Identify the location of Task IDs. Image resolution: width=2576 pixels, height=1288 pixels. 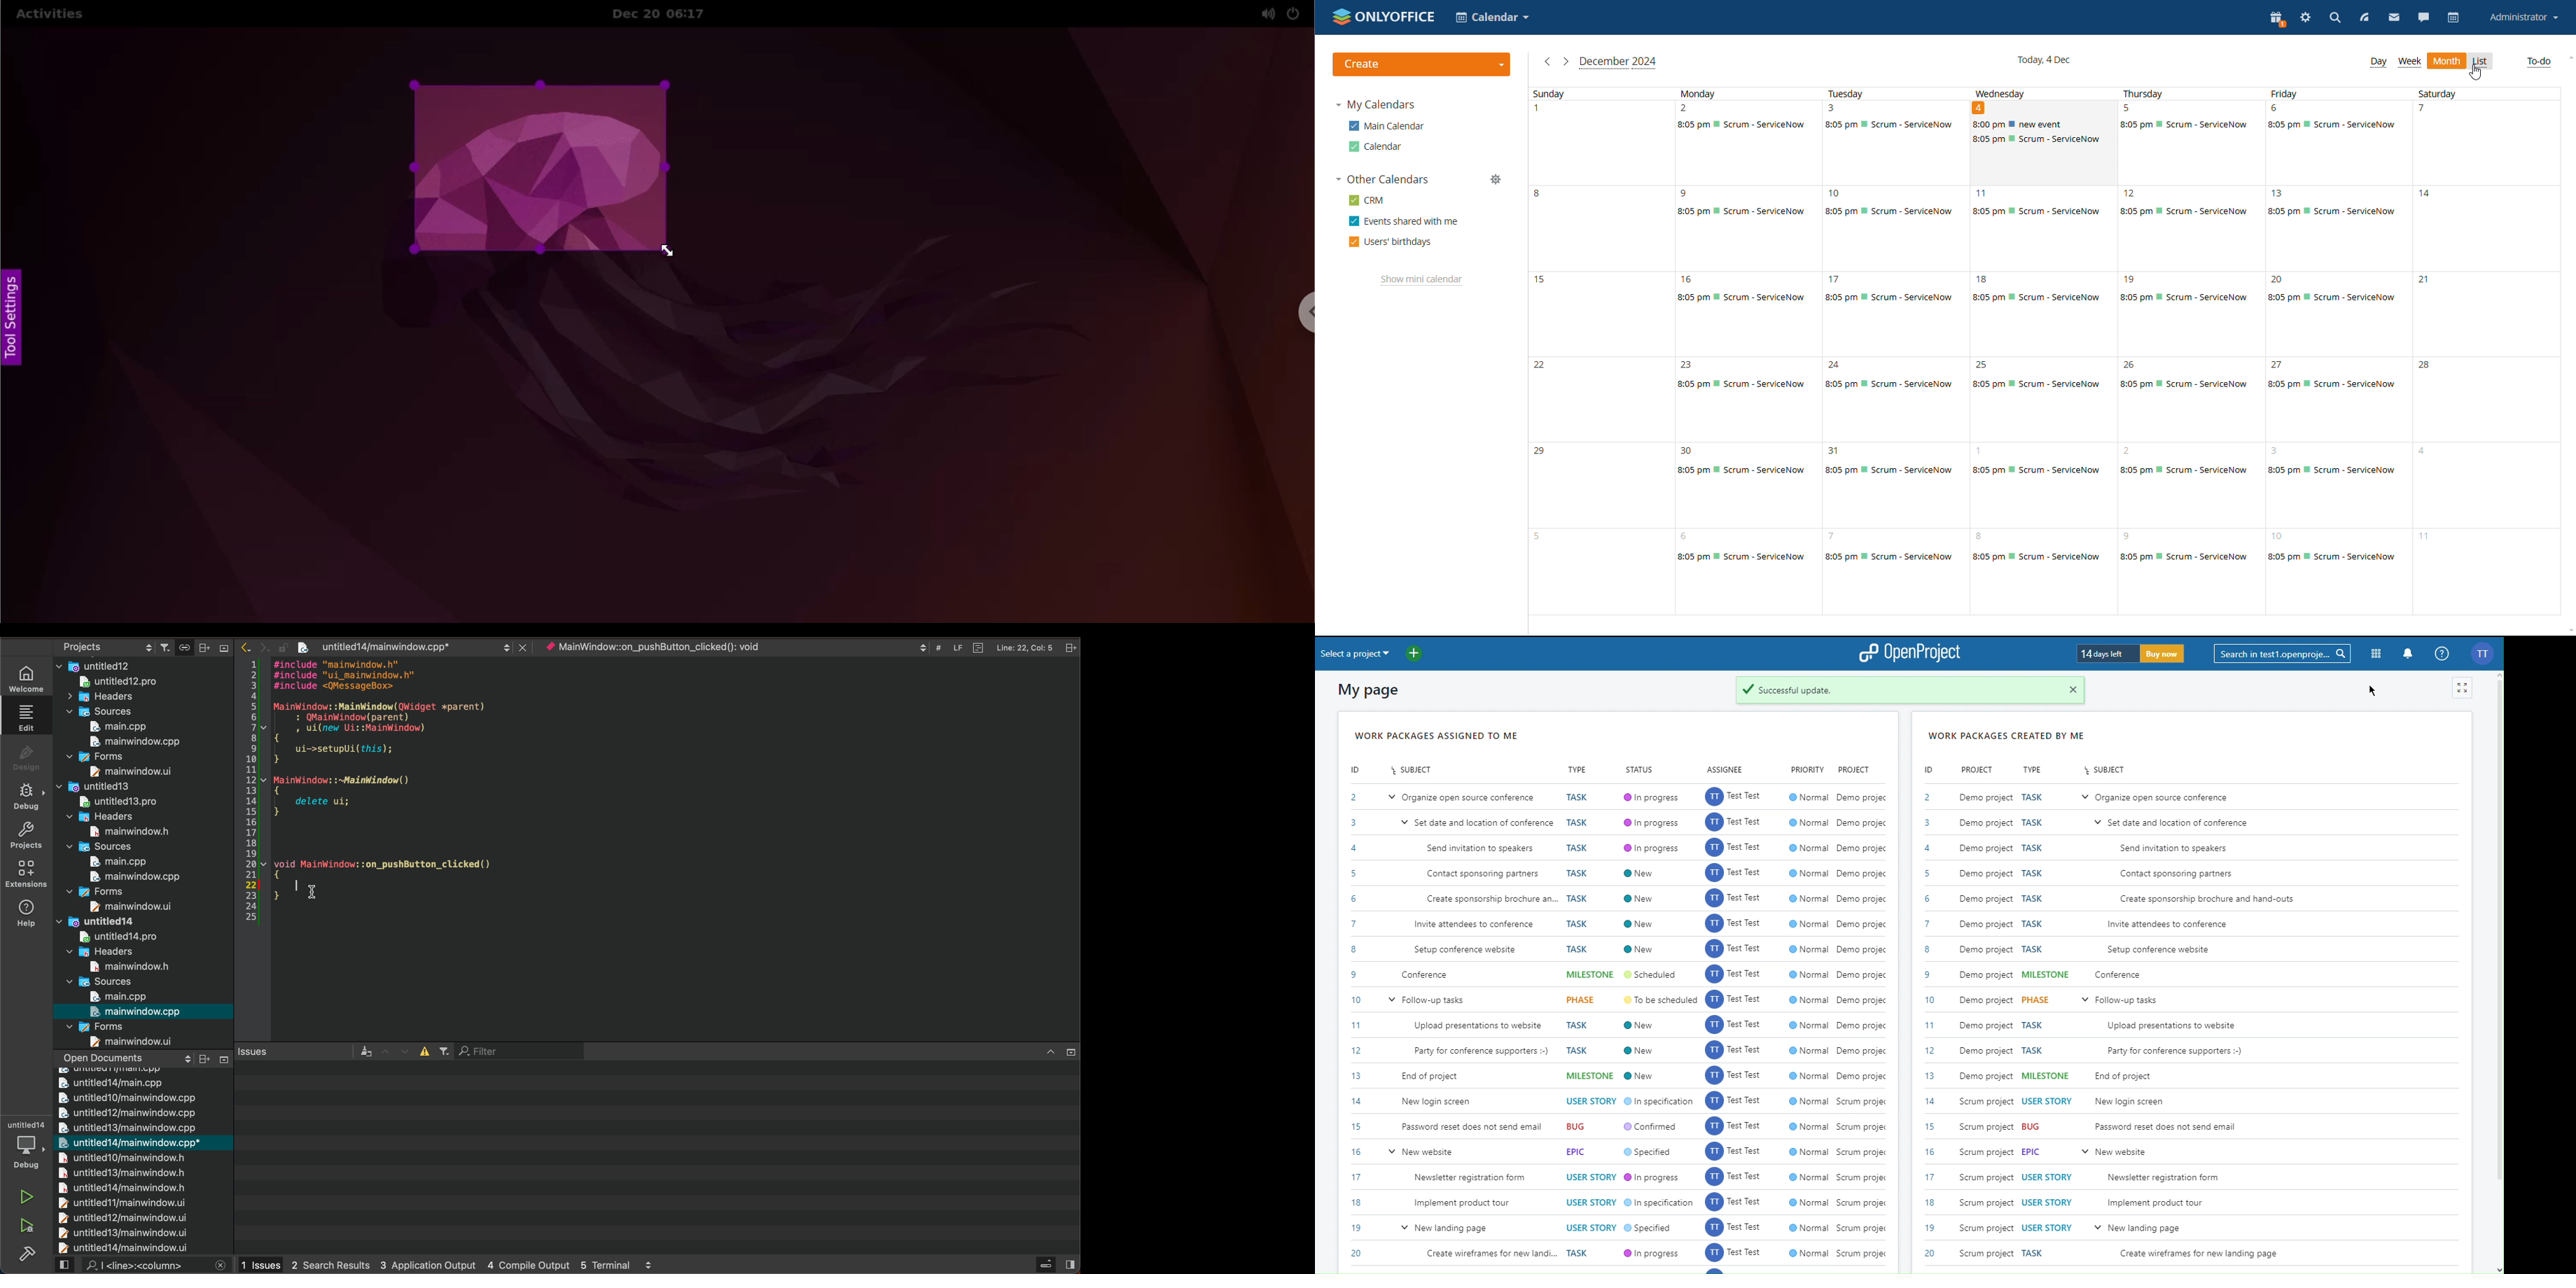
(1353, 1028).